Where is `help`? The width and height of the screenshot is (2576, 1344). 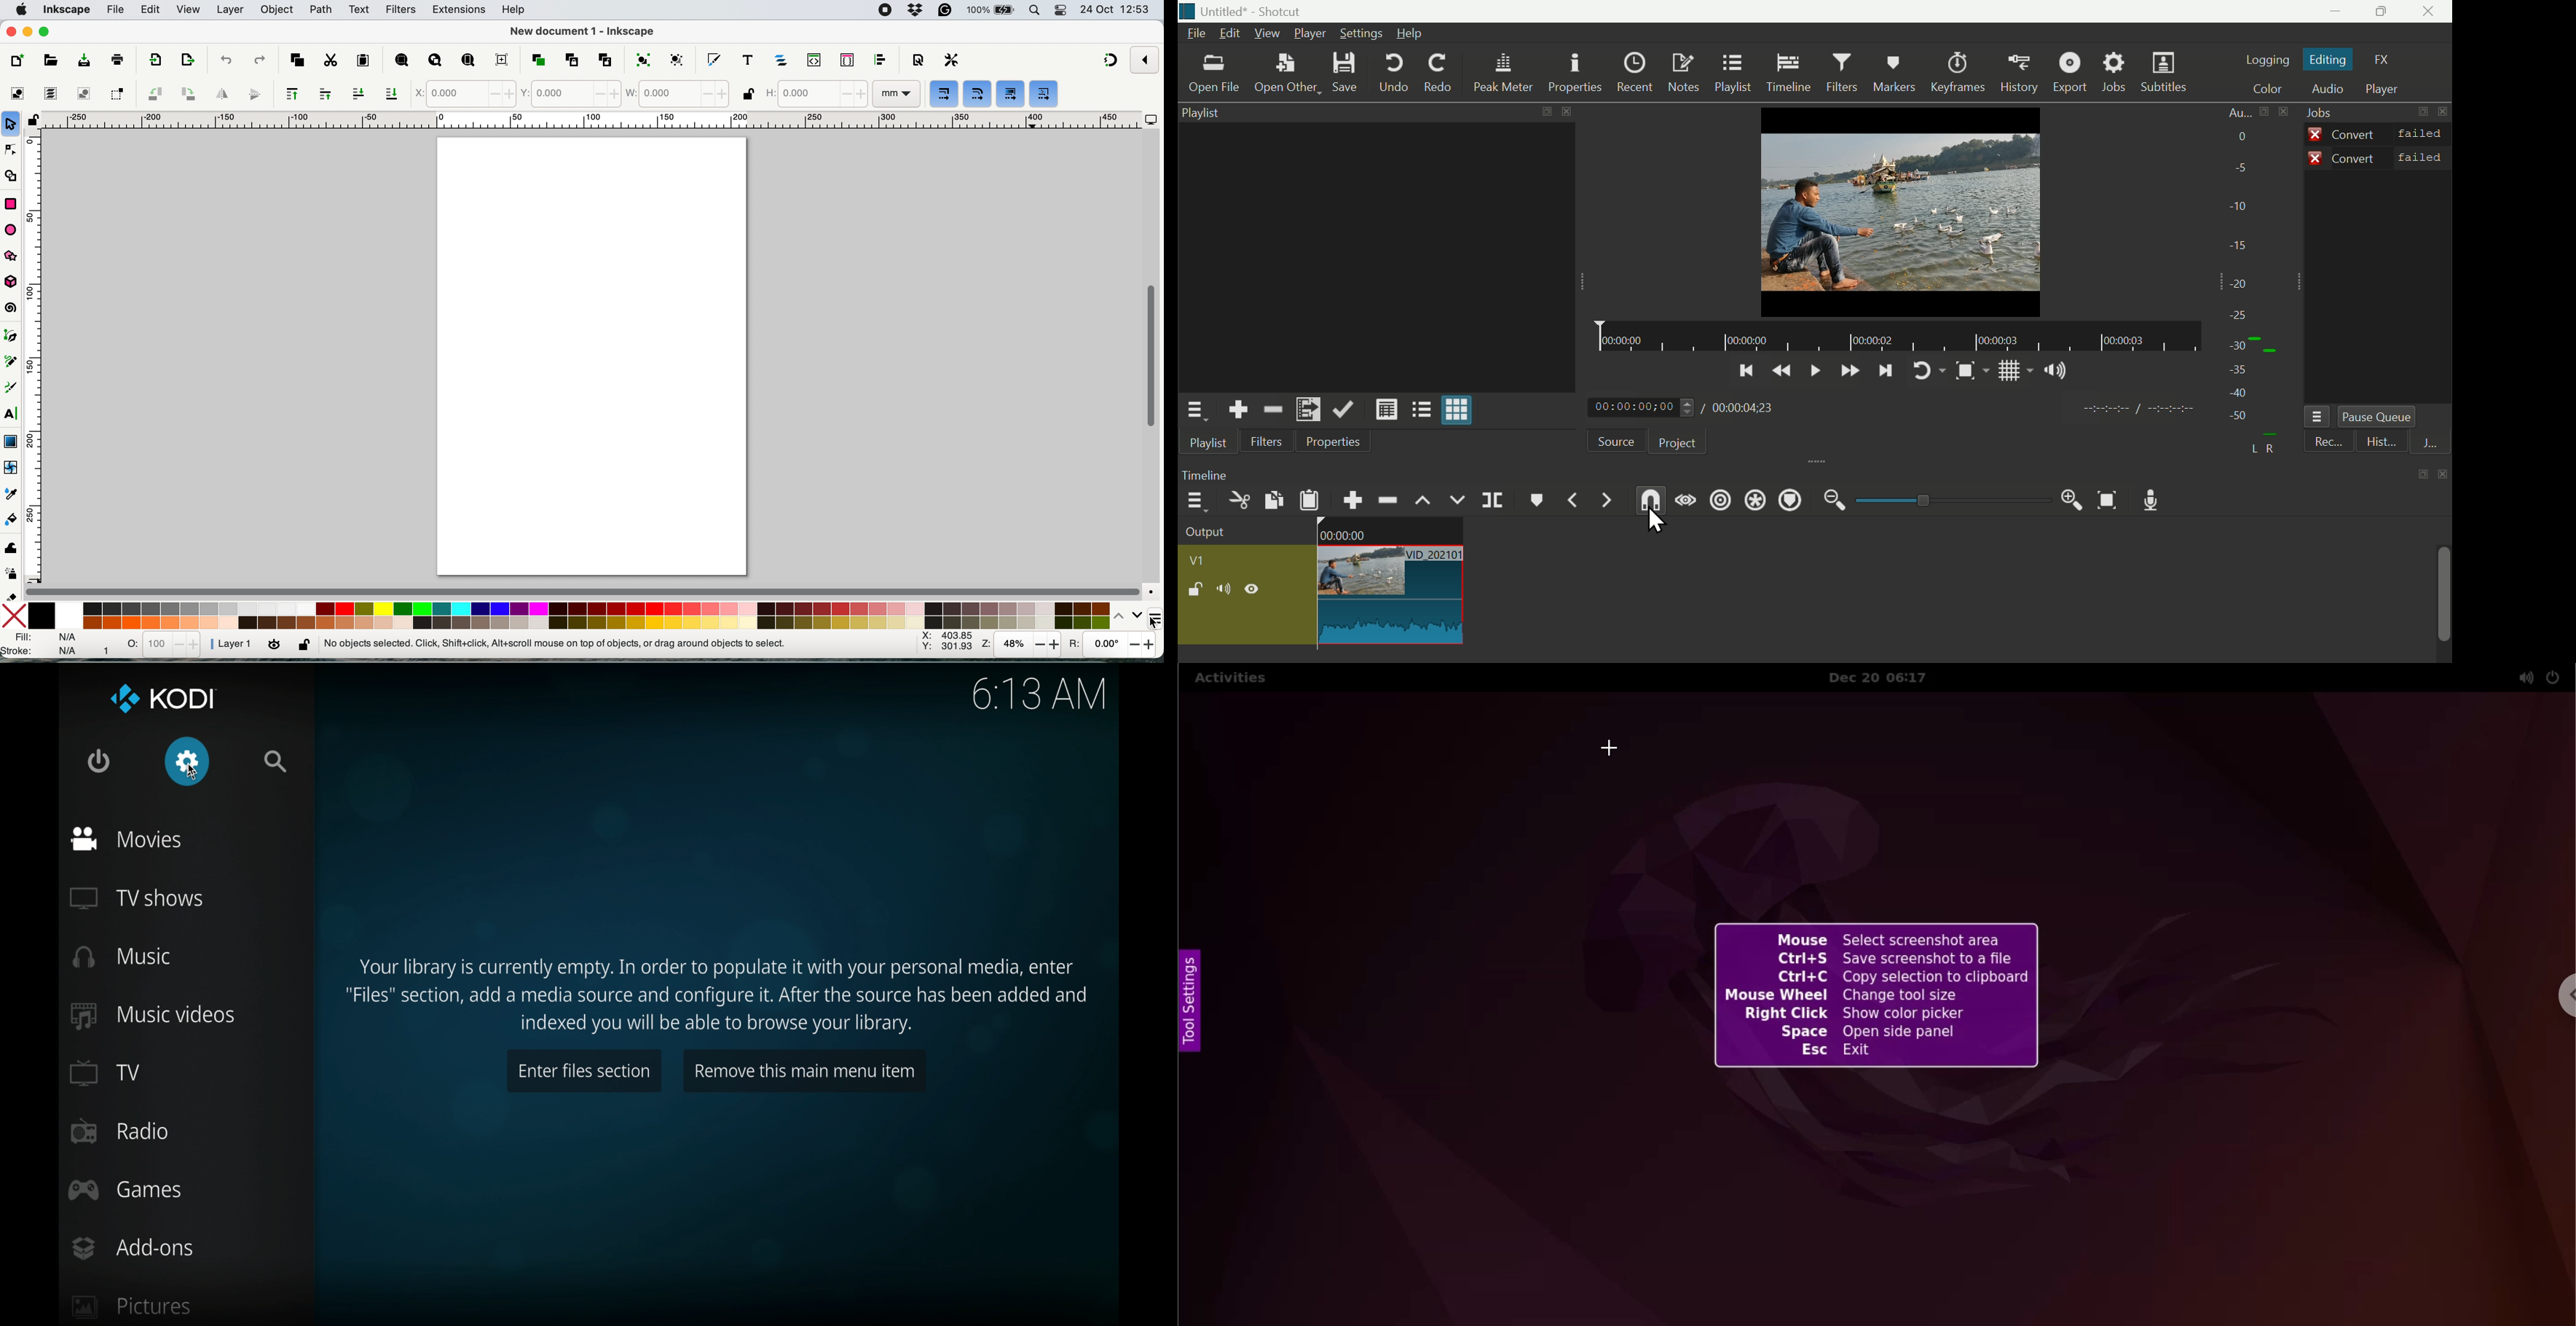
help is located at coordinates (513, 10).